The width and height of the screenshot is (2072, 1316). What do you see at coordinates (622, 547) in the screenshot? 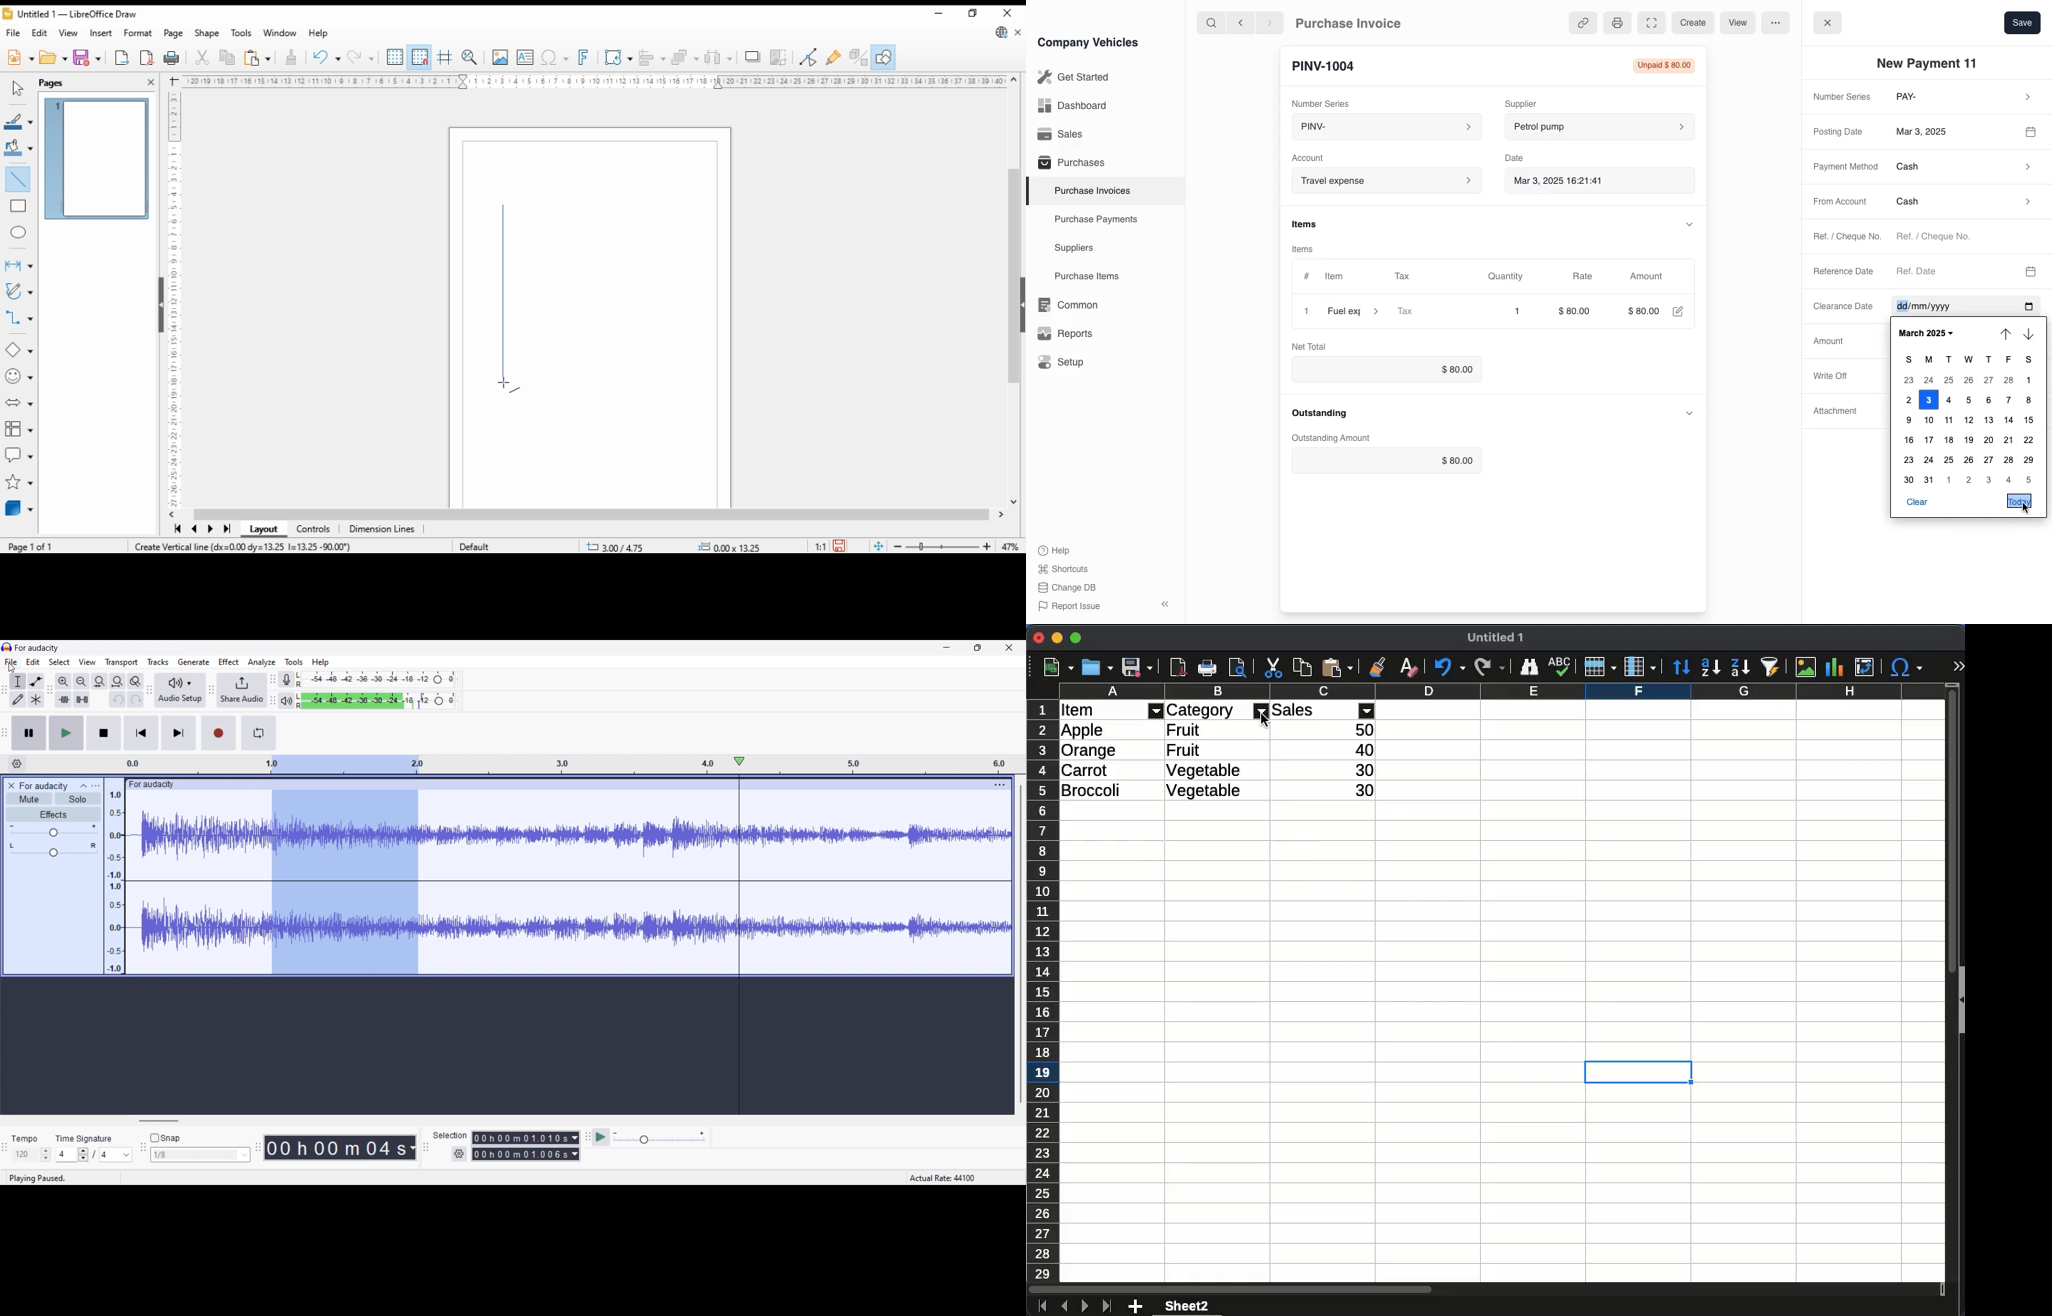
I see `-21.15/11.78` at bounding box center [622, 547].